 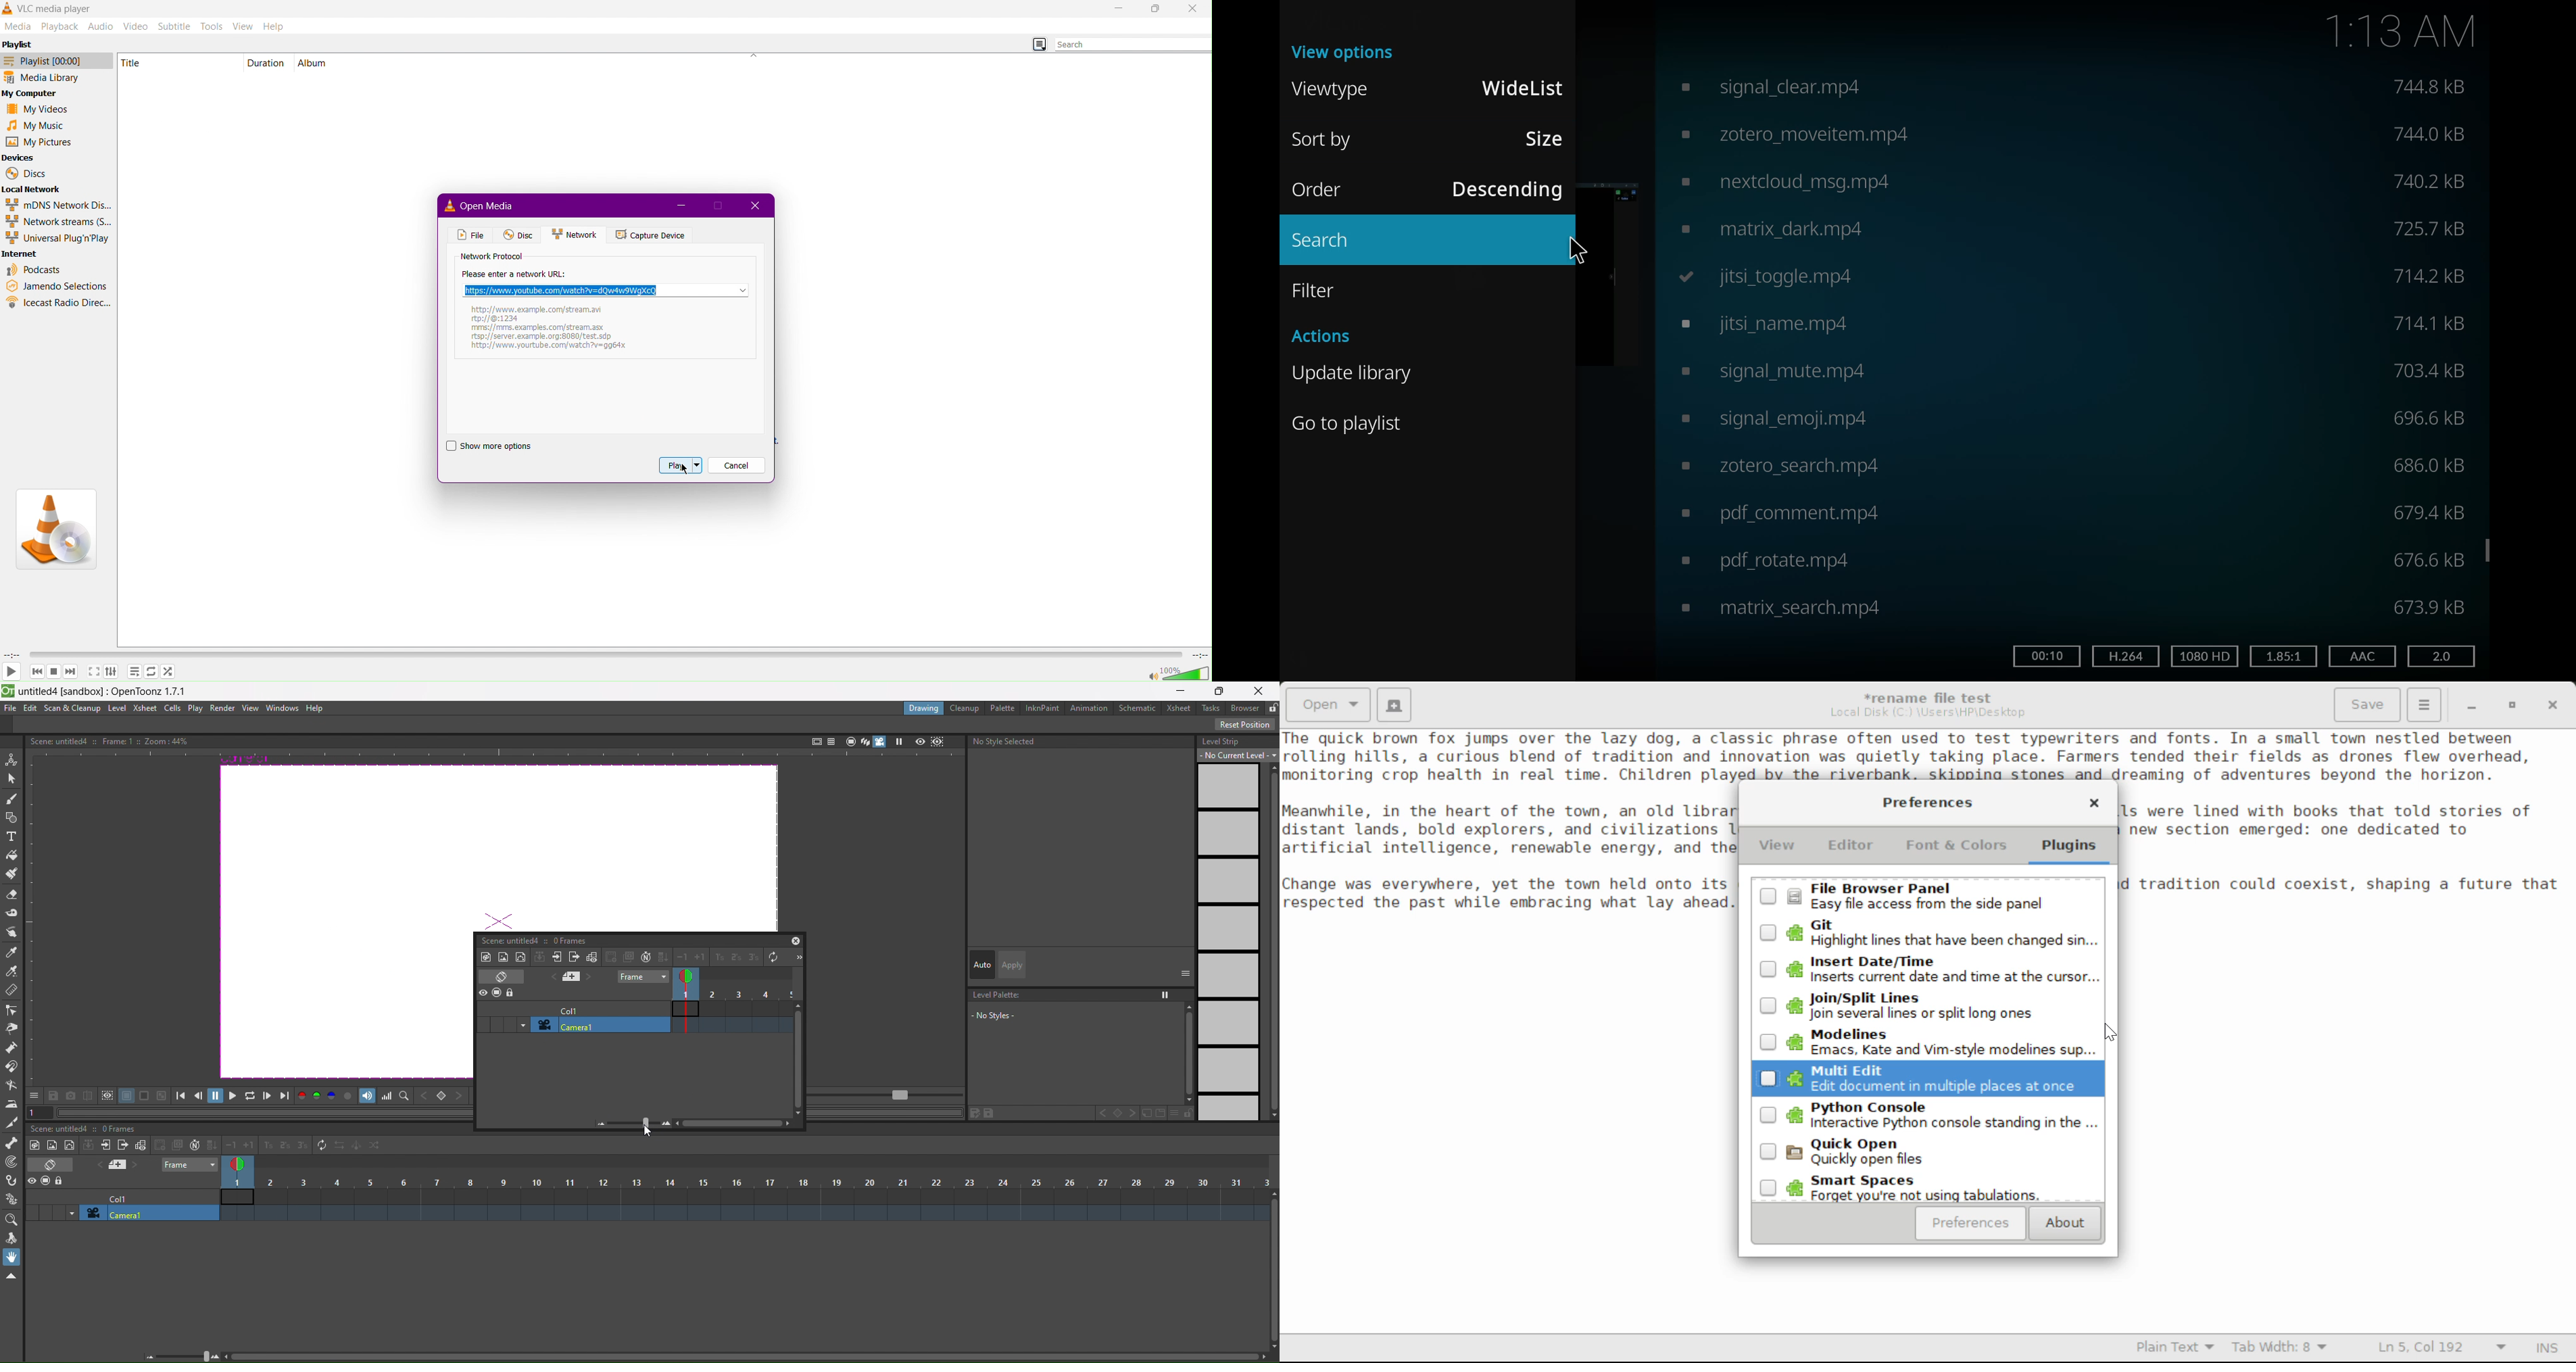 I want to click on Cancel, so click(x=738, y=465).